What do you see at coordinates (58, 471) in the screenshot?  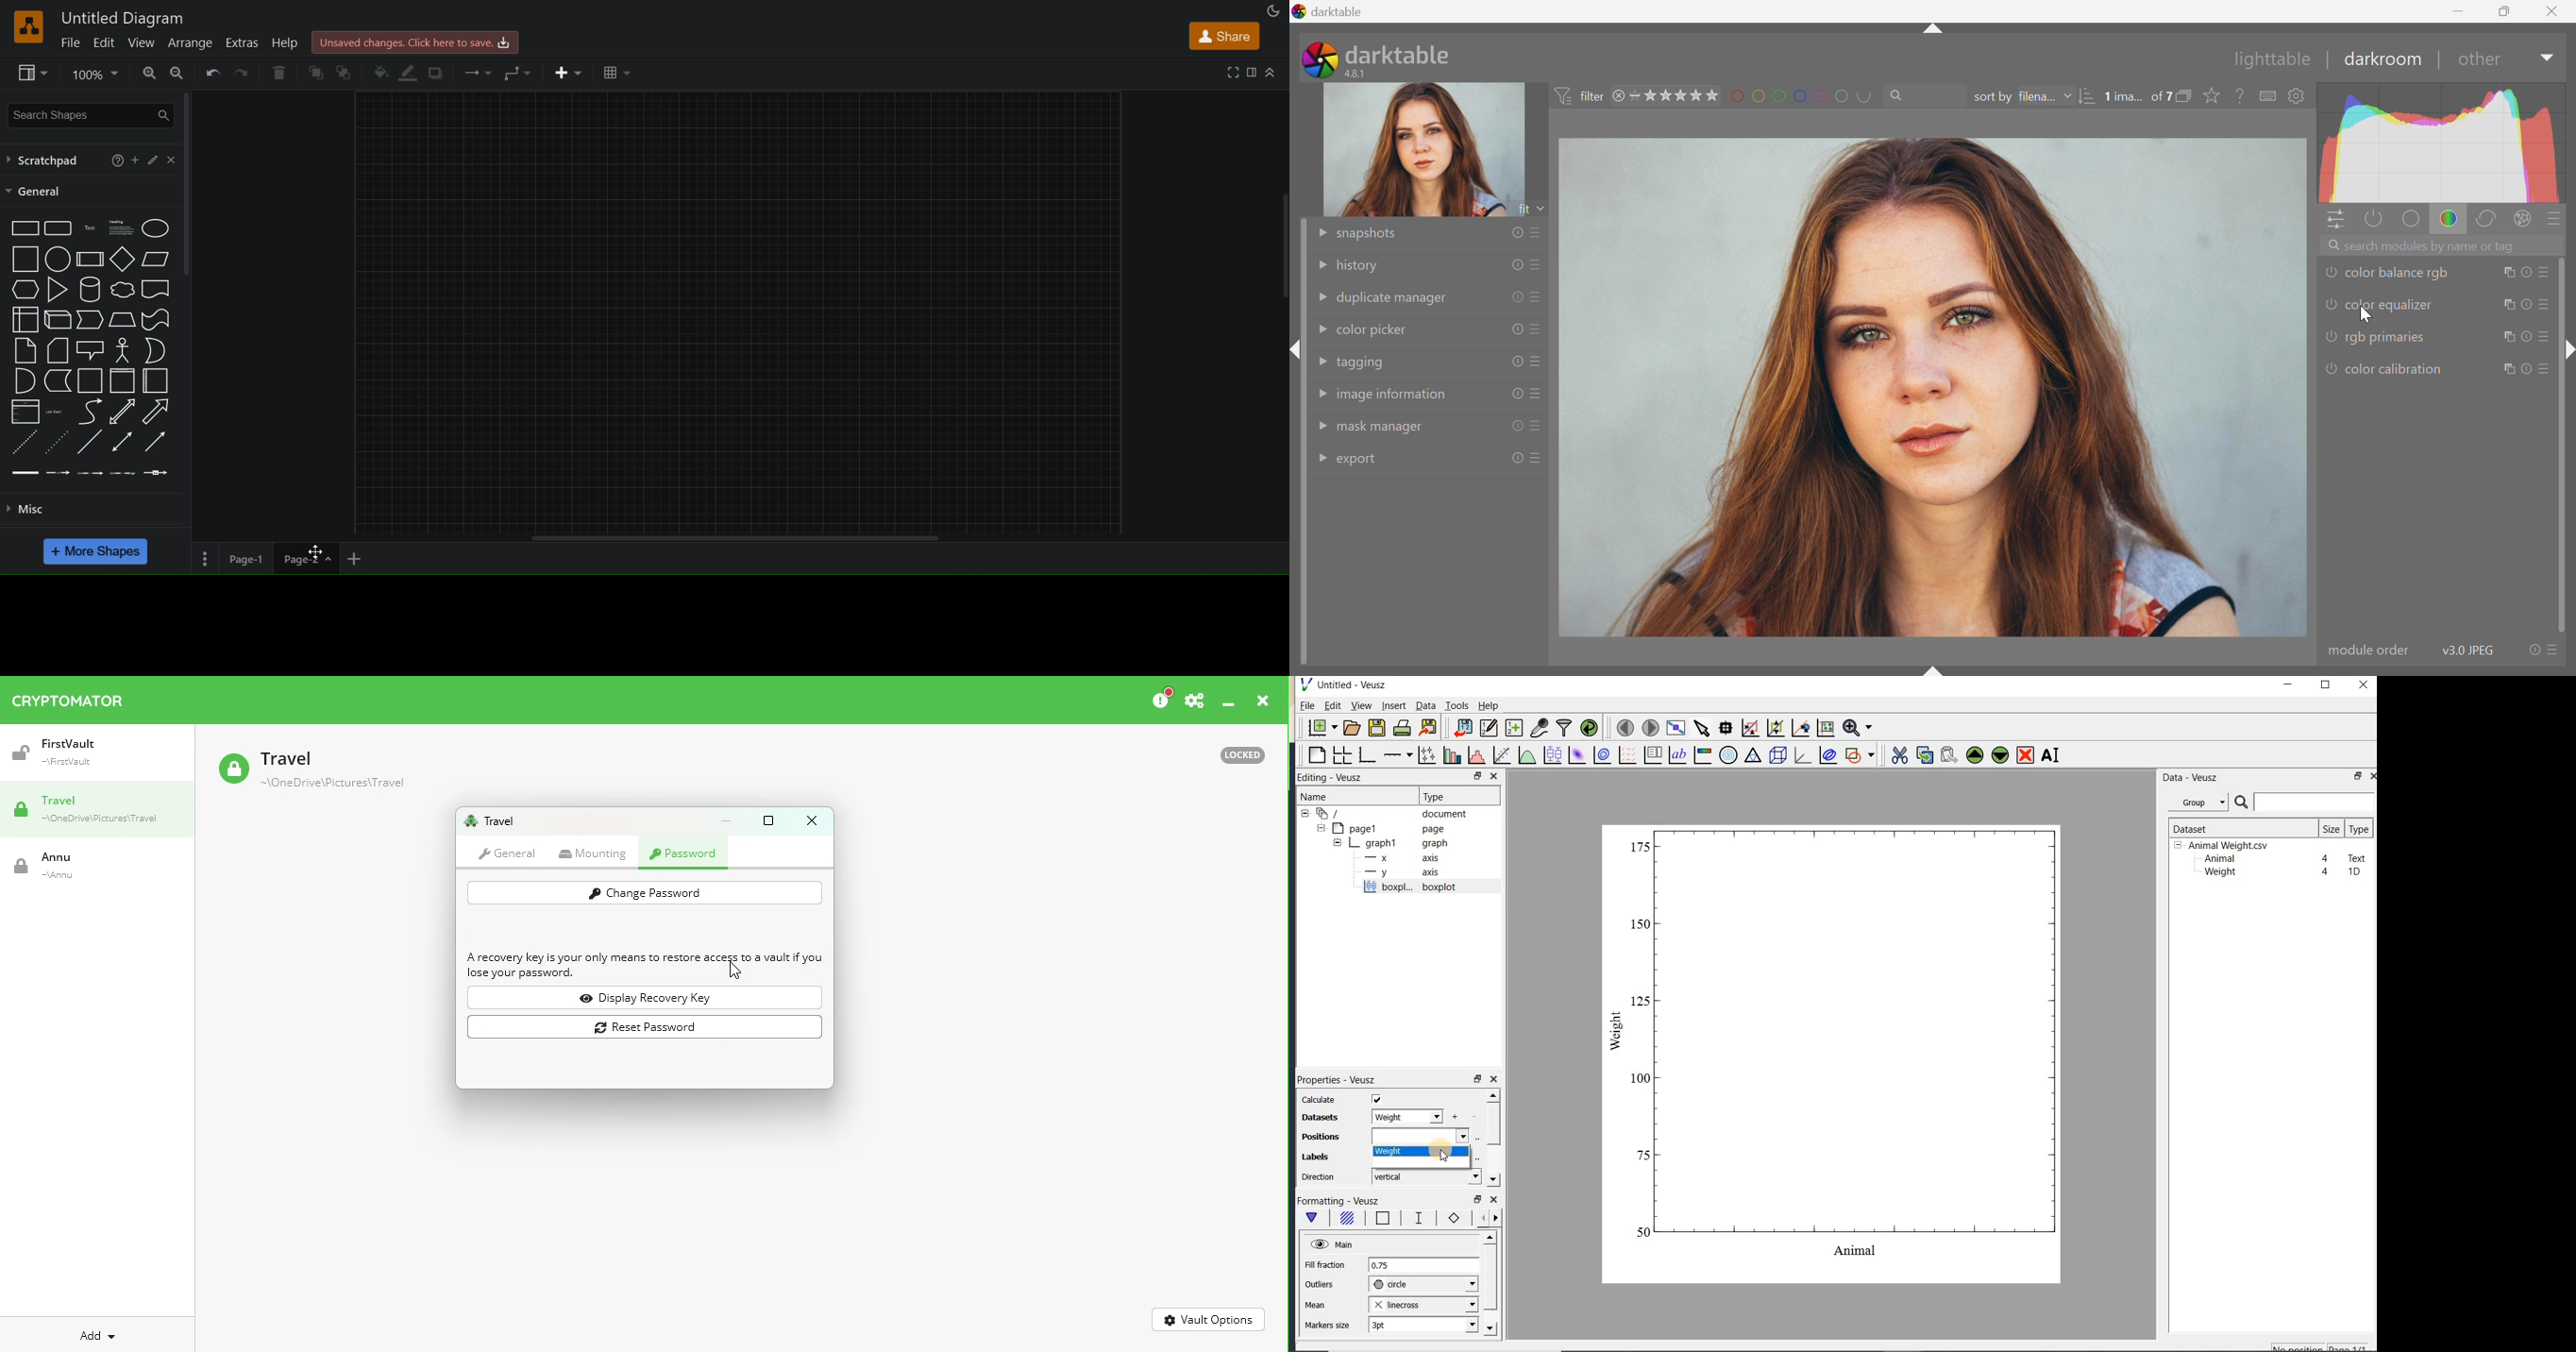 I see `connector with 1 label` at bounding box center [58, 471].